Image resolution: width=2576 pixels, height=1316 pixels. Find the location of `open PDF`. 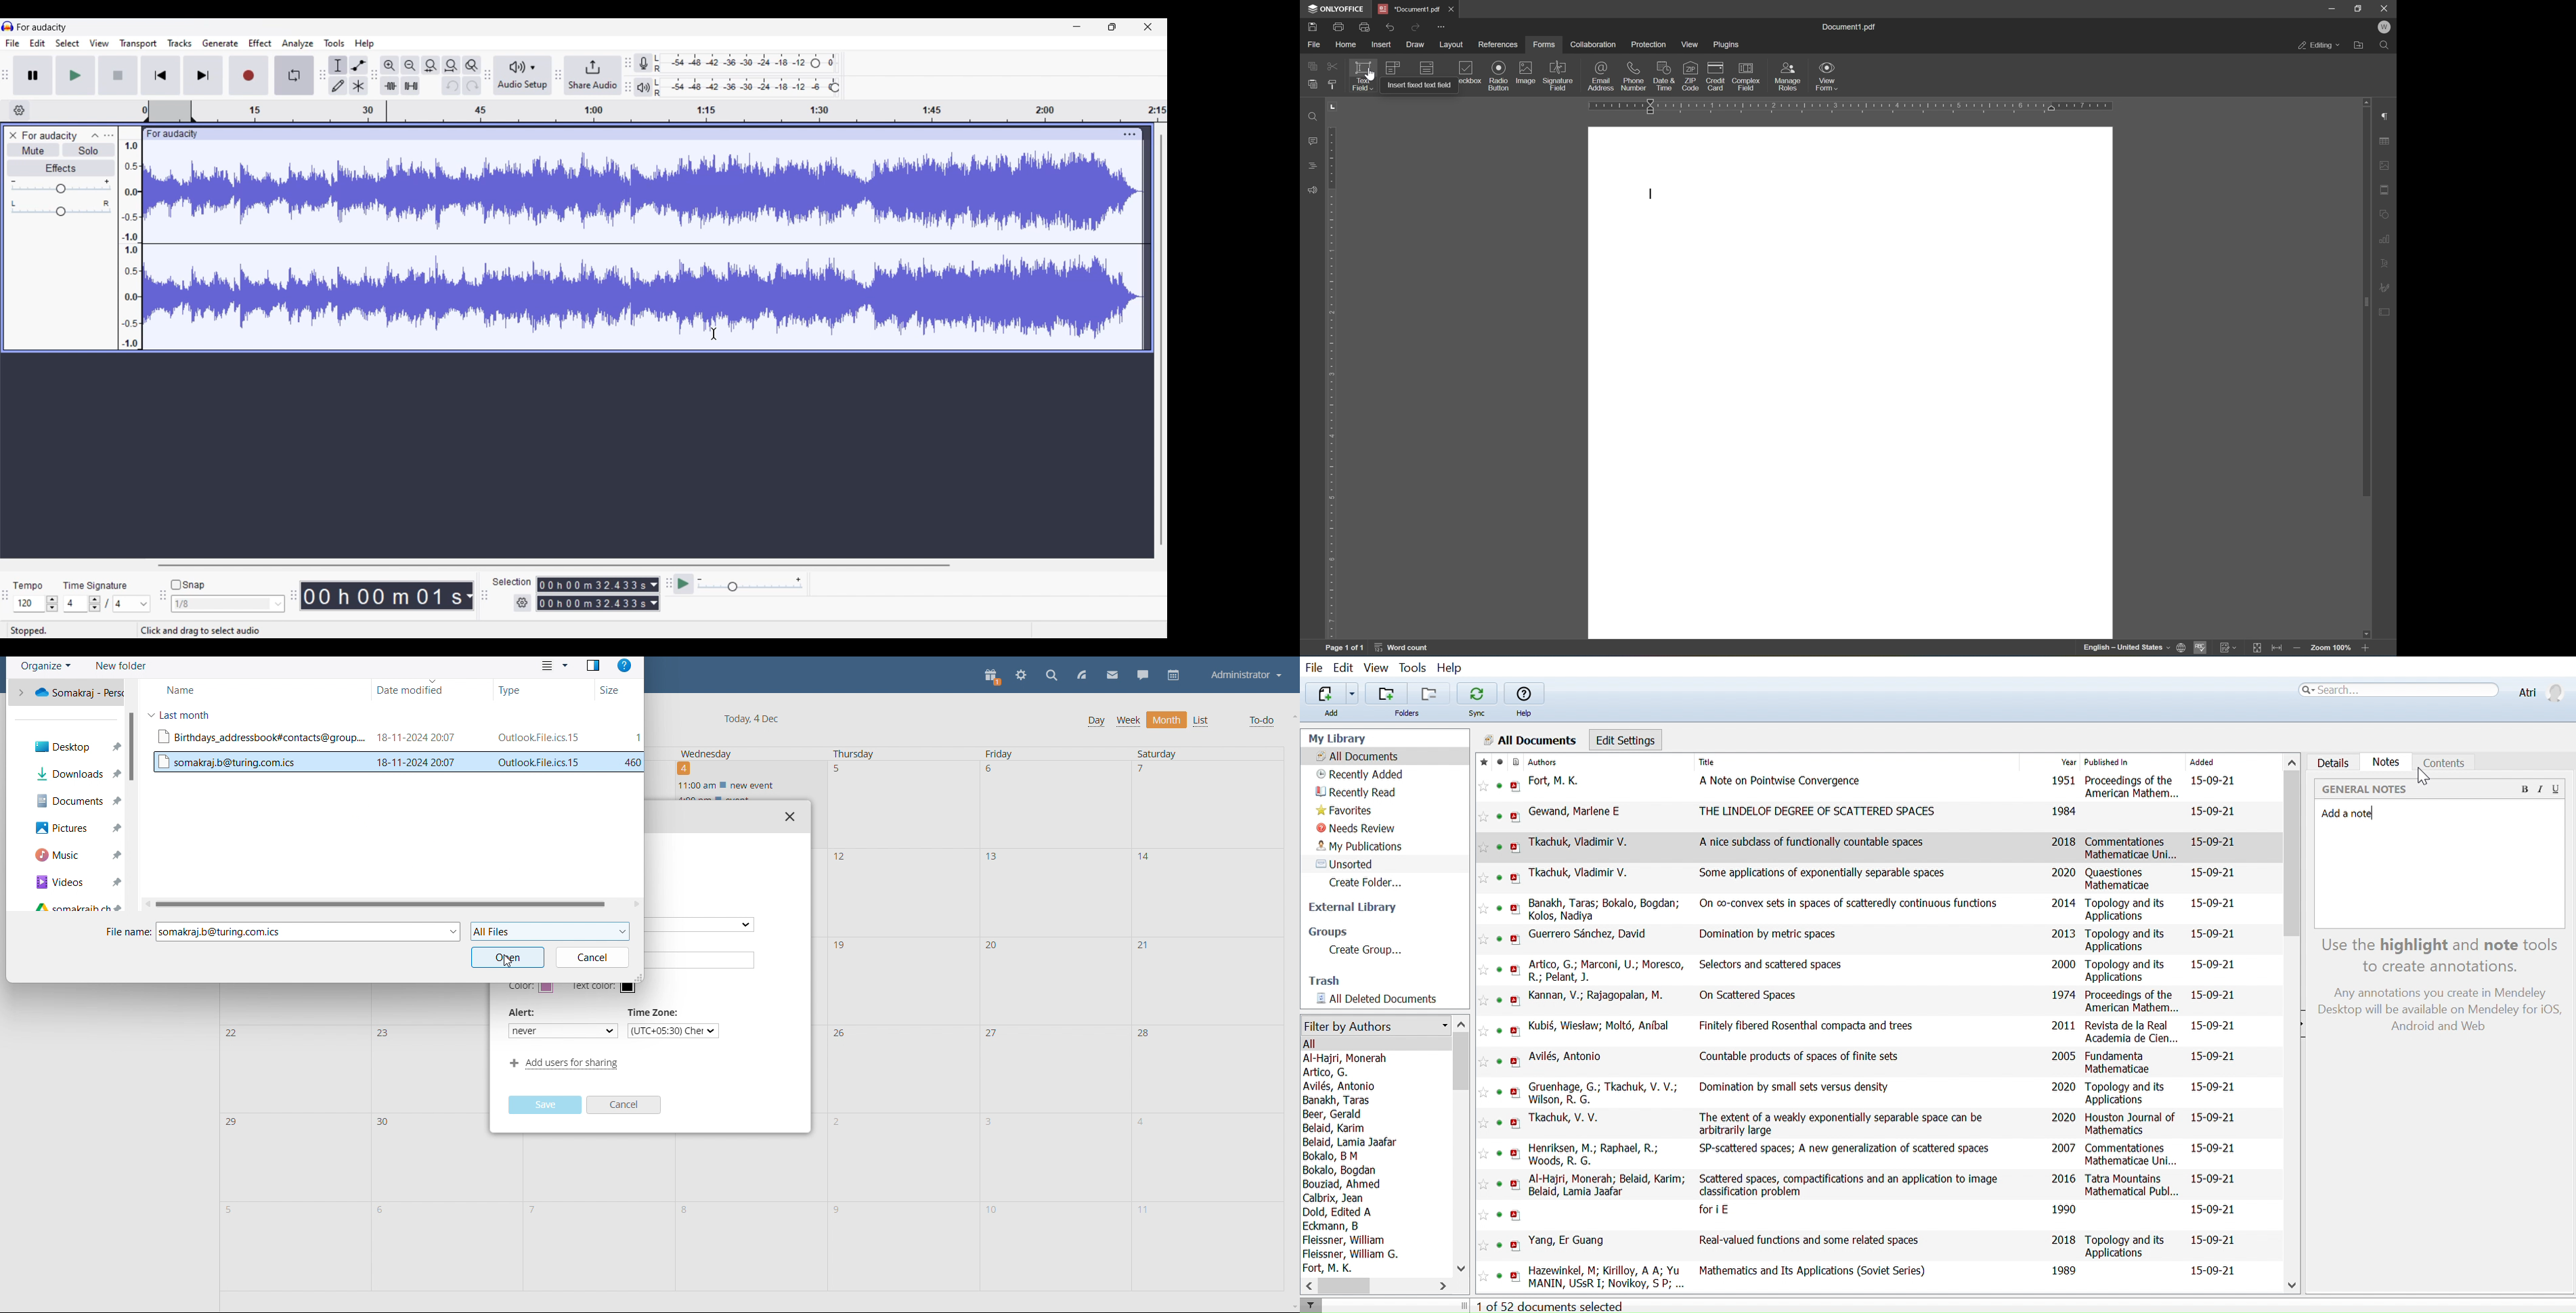

open PDF is located at coordinates (1515, 1215).